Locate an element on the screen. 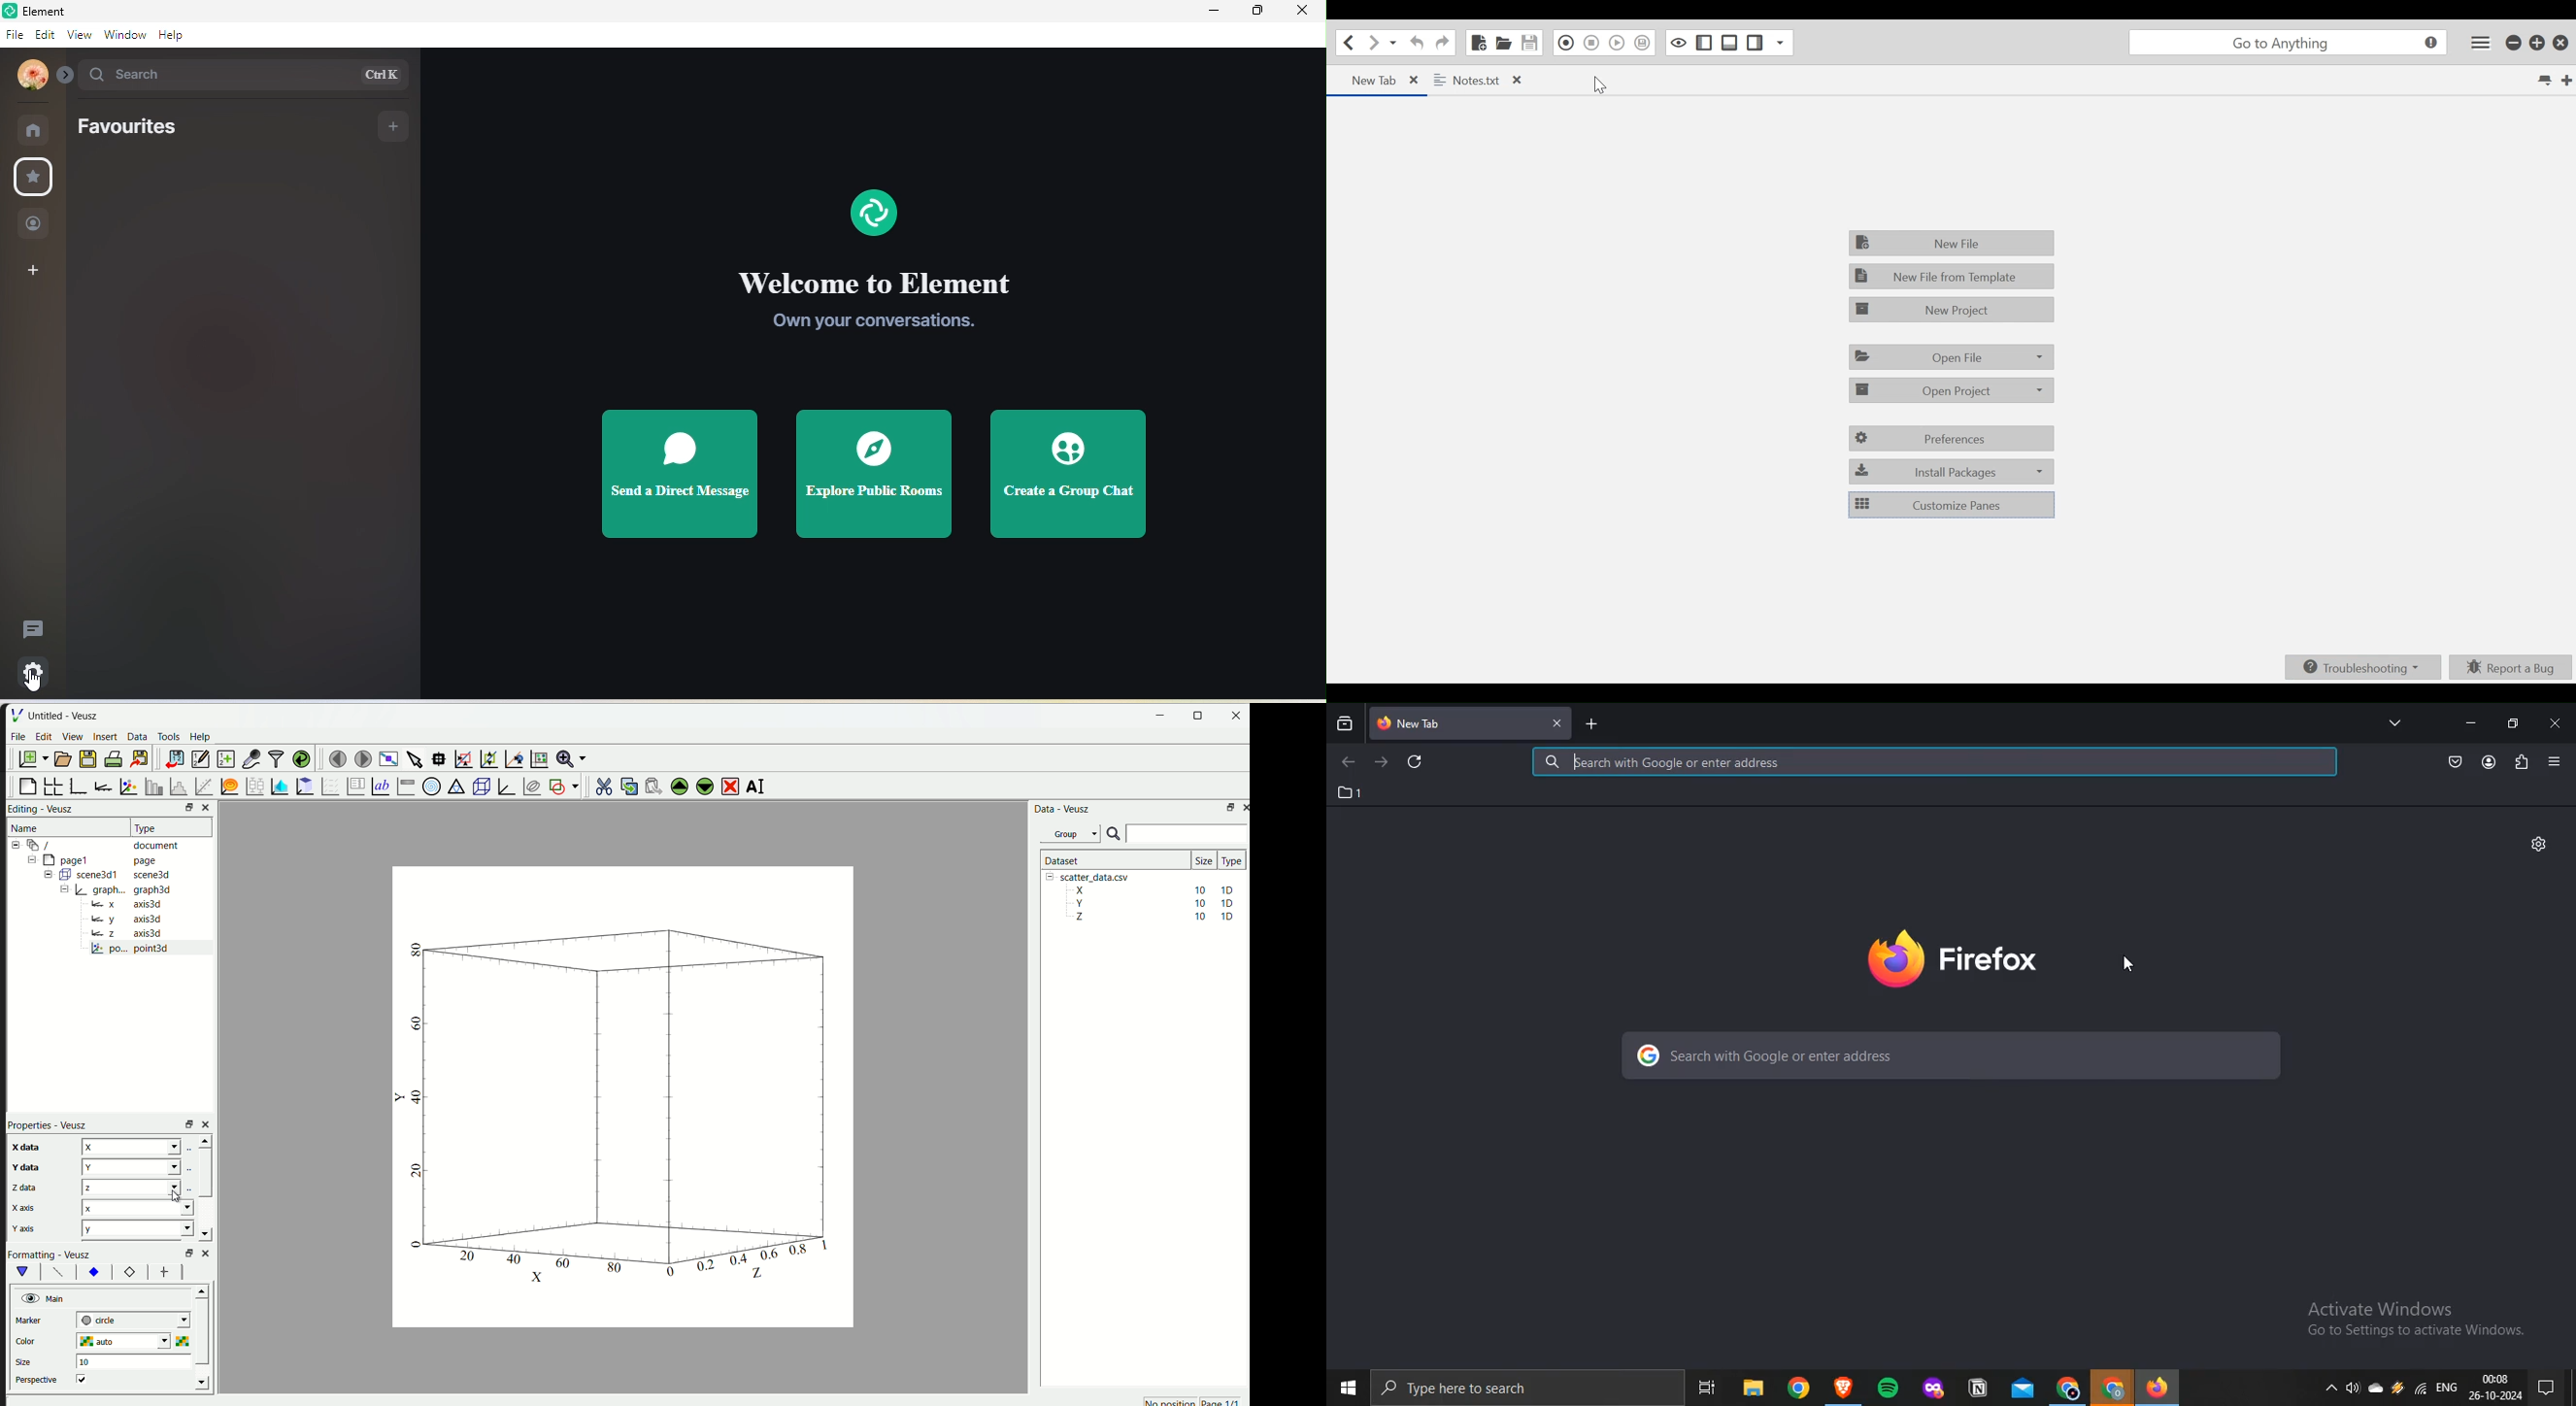  settings is located at coordinates (2540, 843).